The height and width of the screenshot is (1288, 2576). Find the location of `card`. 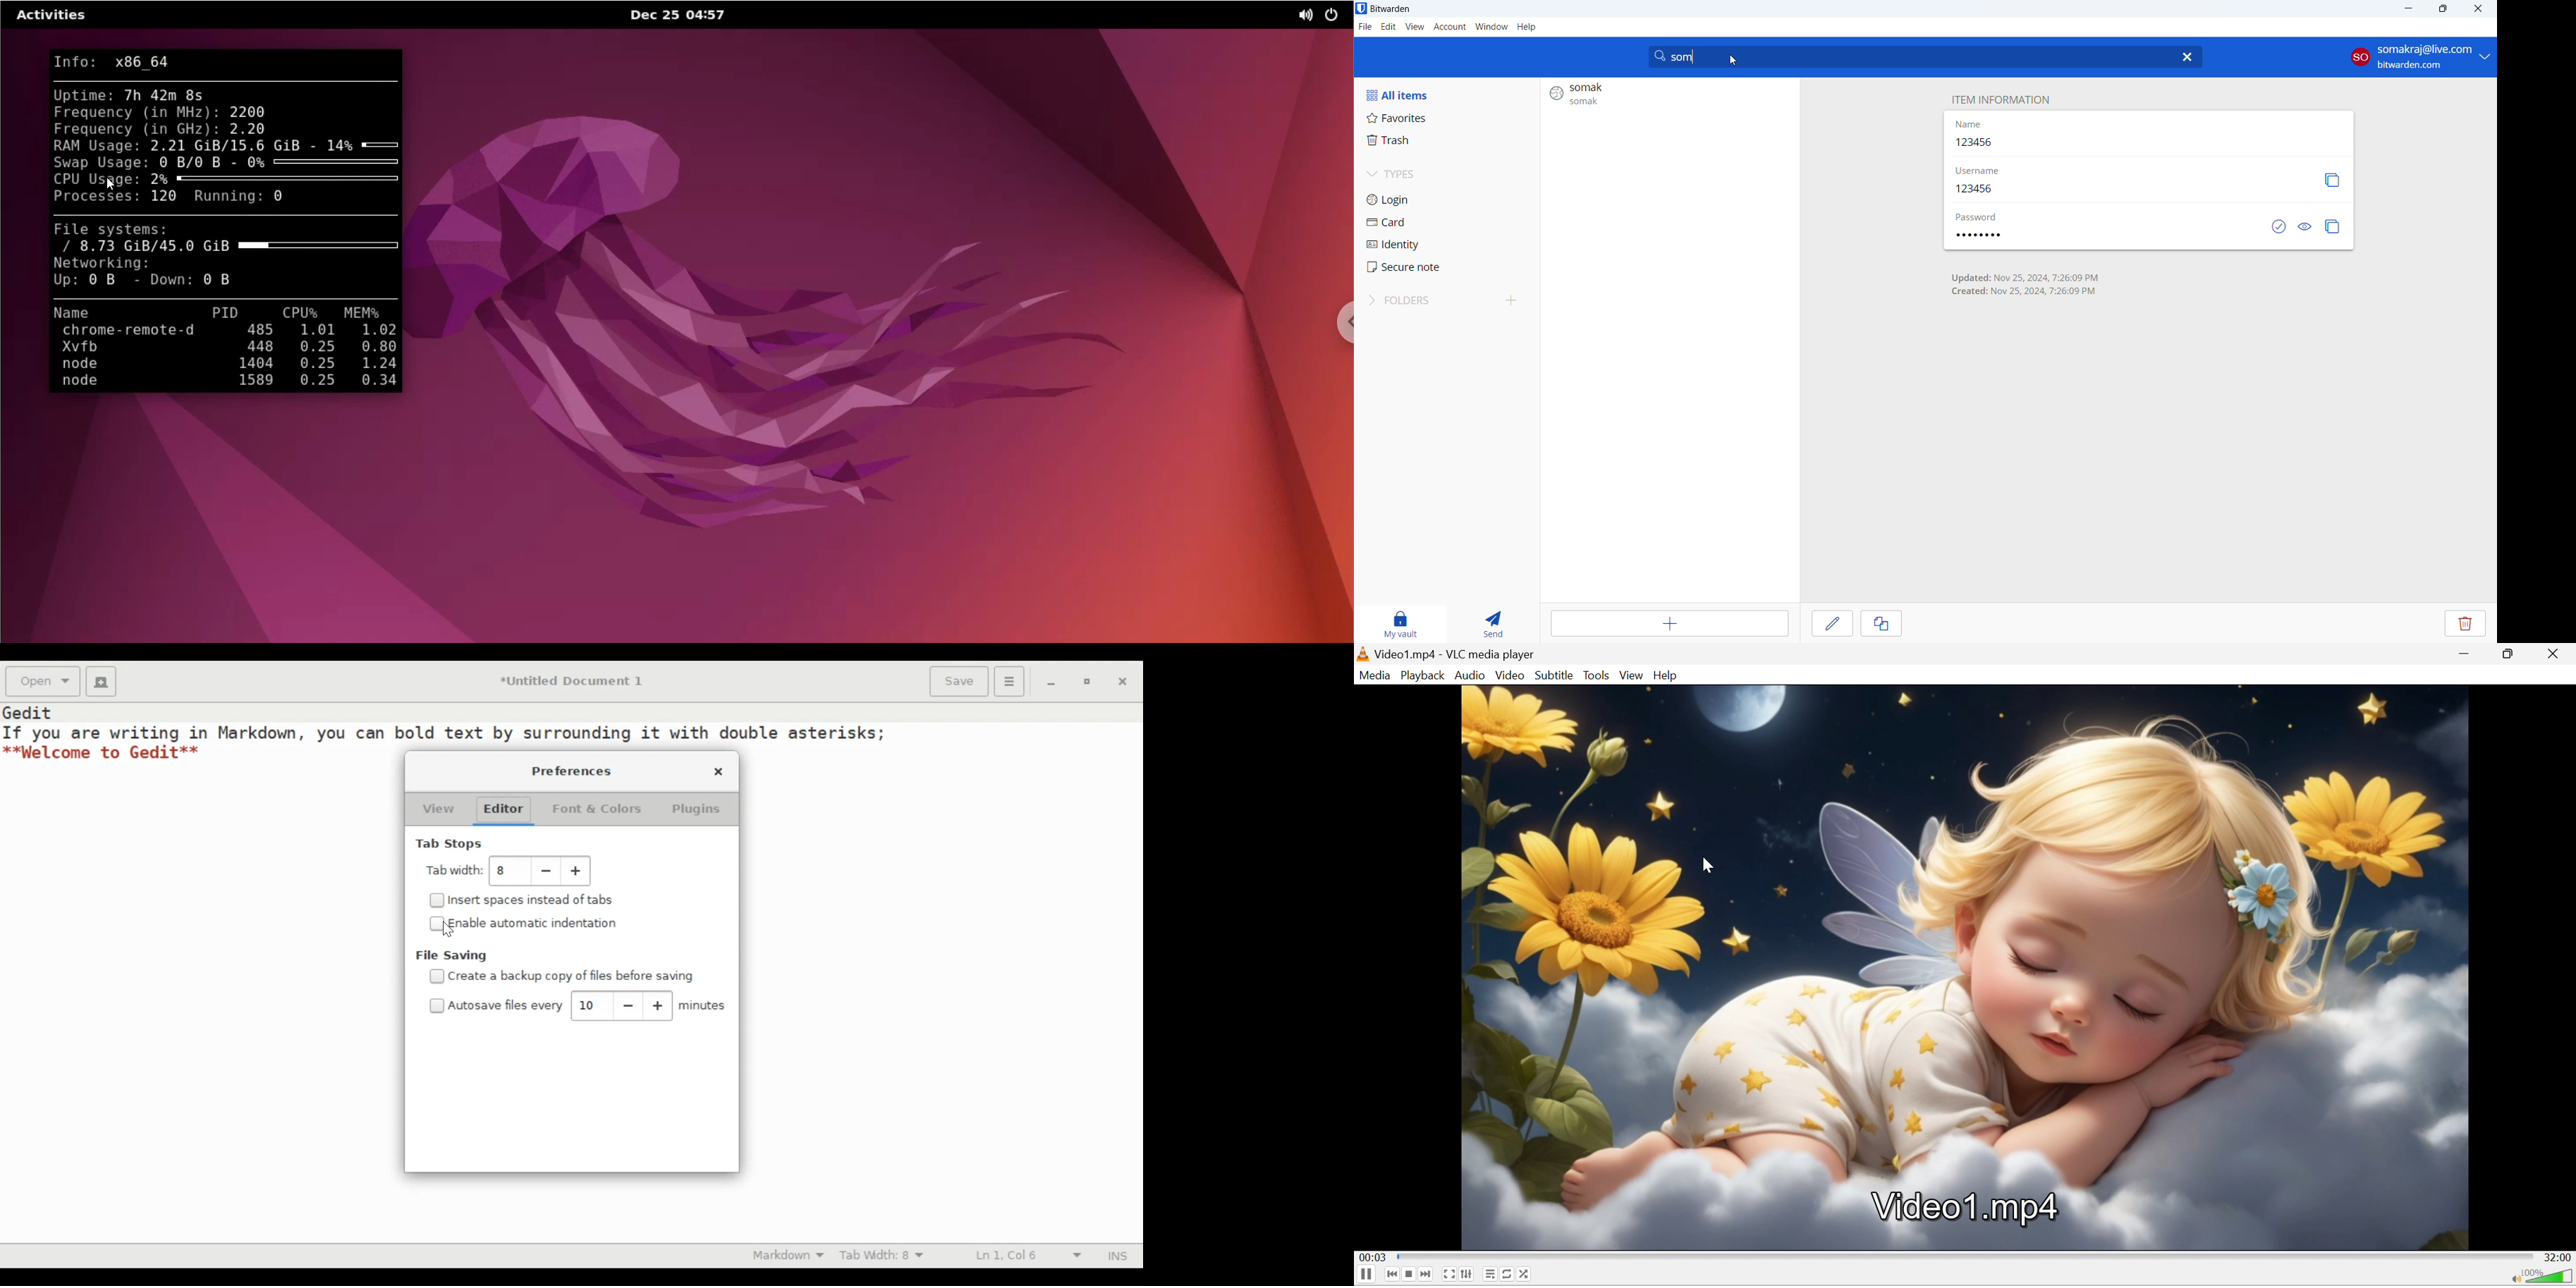

card is located at coordinates (1446, 221).